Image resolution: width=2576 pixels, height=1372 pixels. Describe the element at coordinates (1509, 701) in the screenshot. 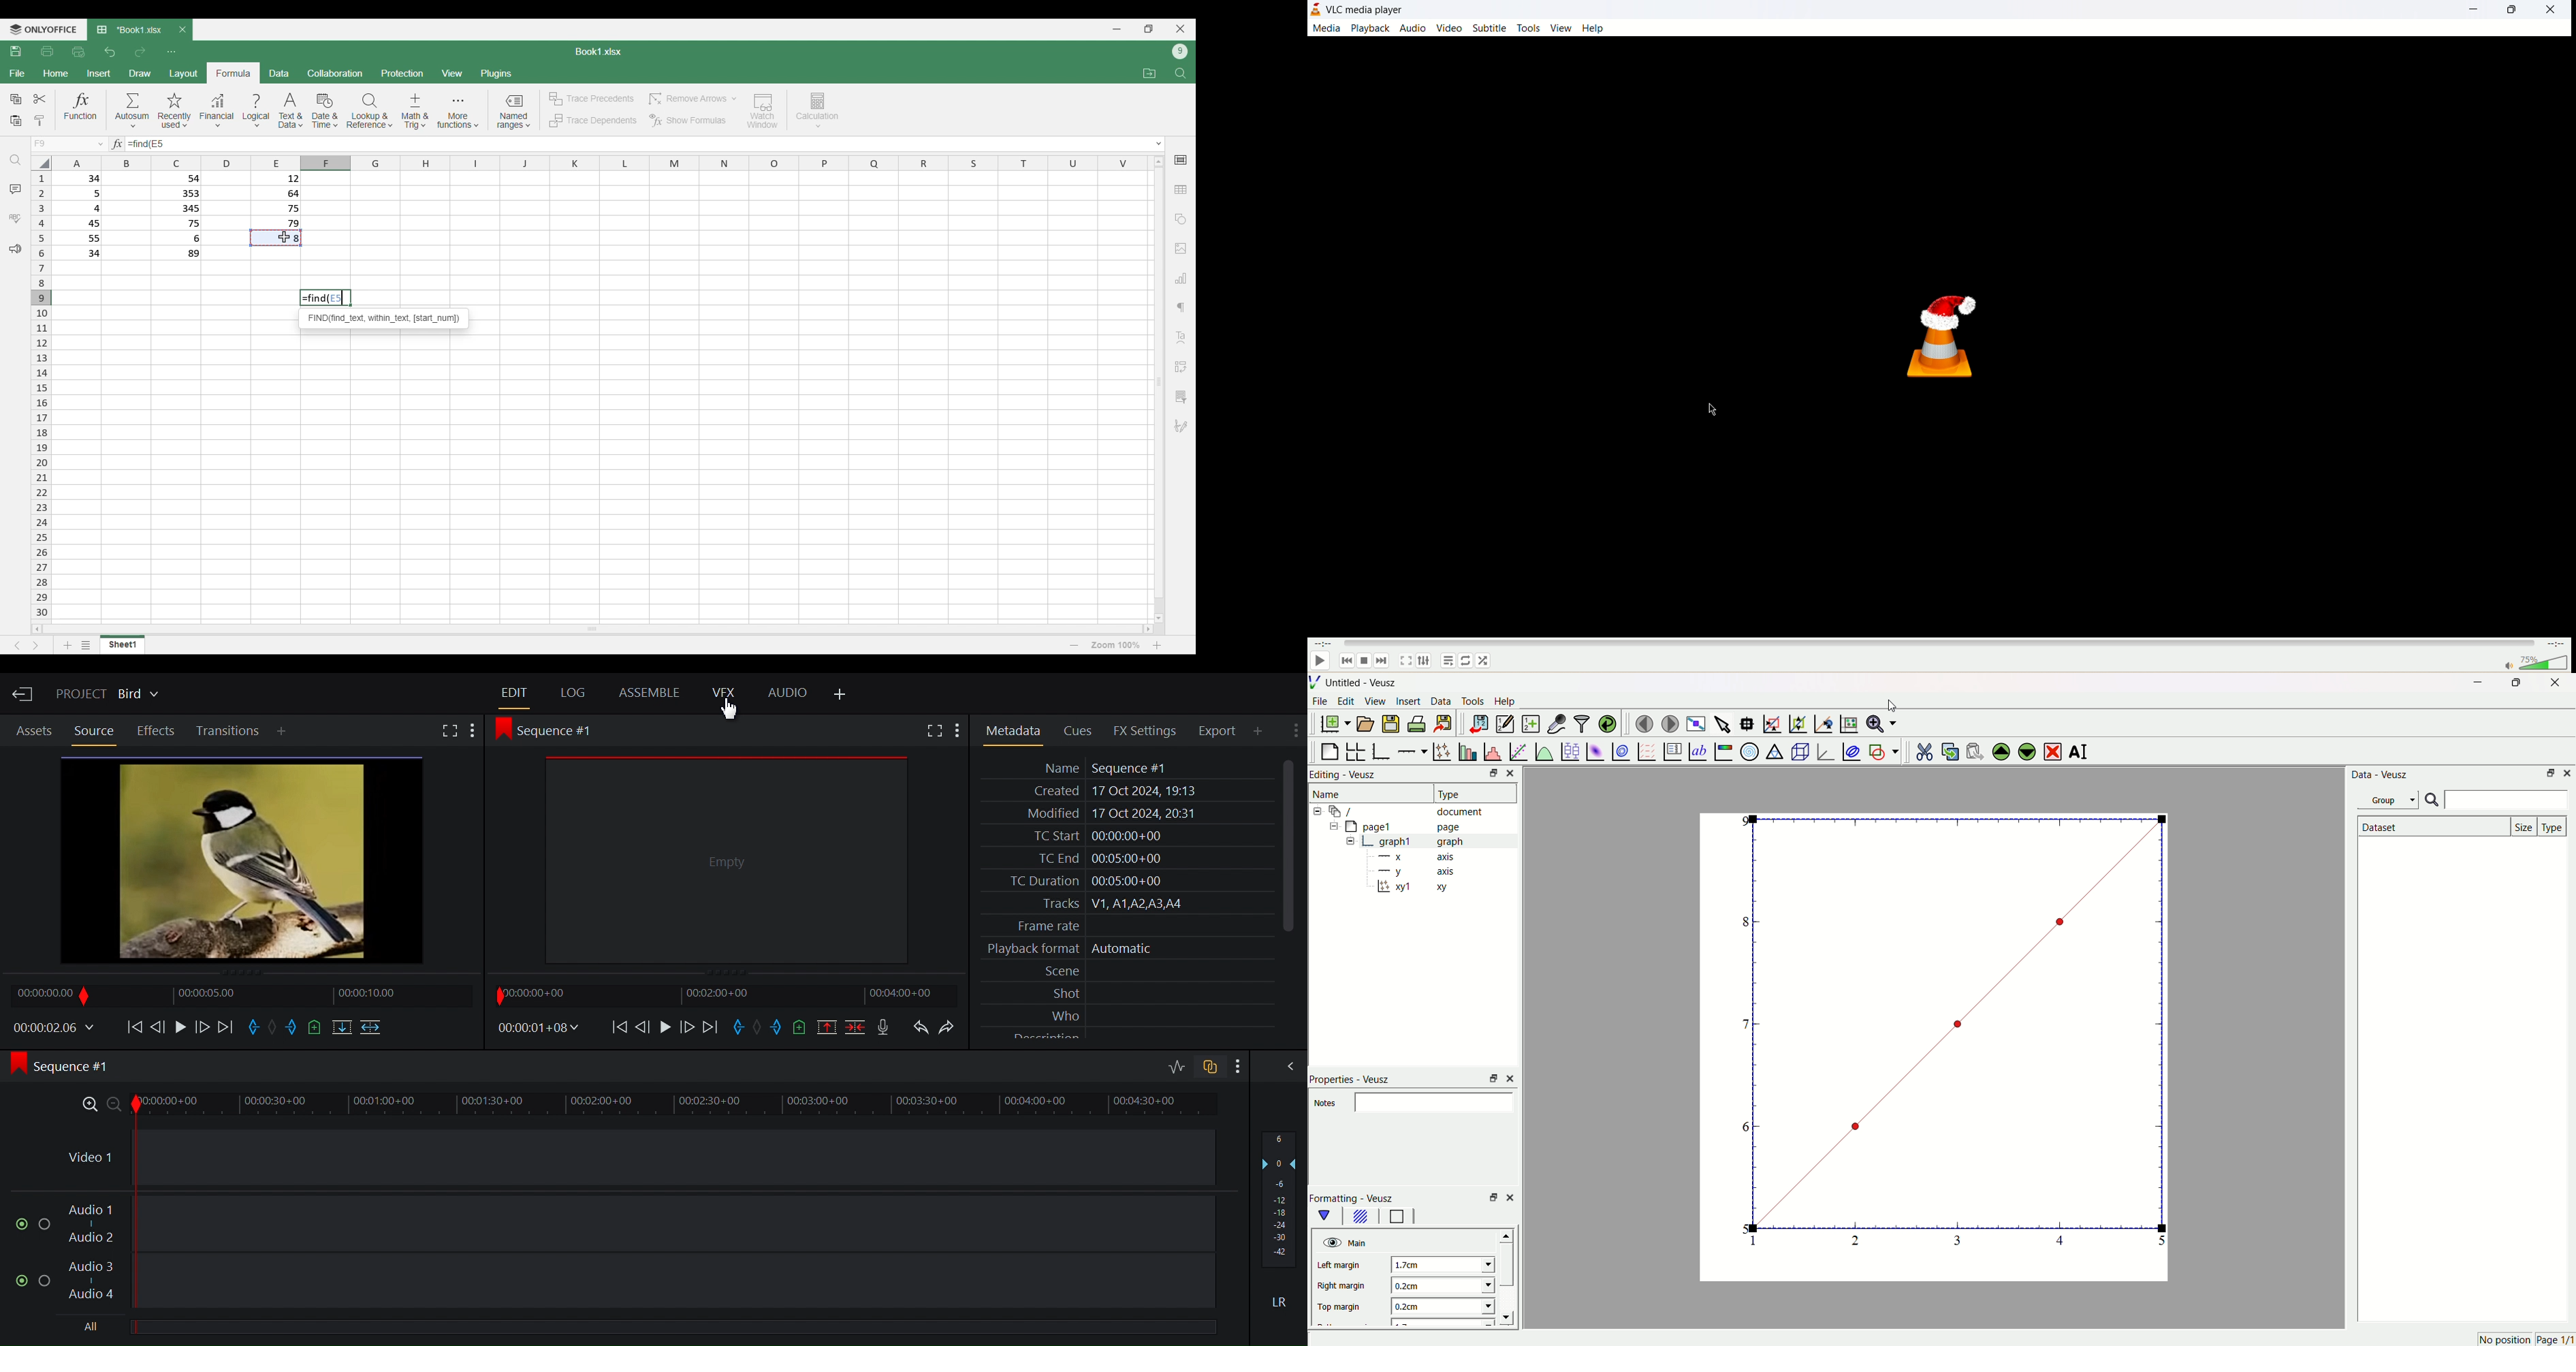

I see `Help` at that location.